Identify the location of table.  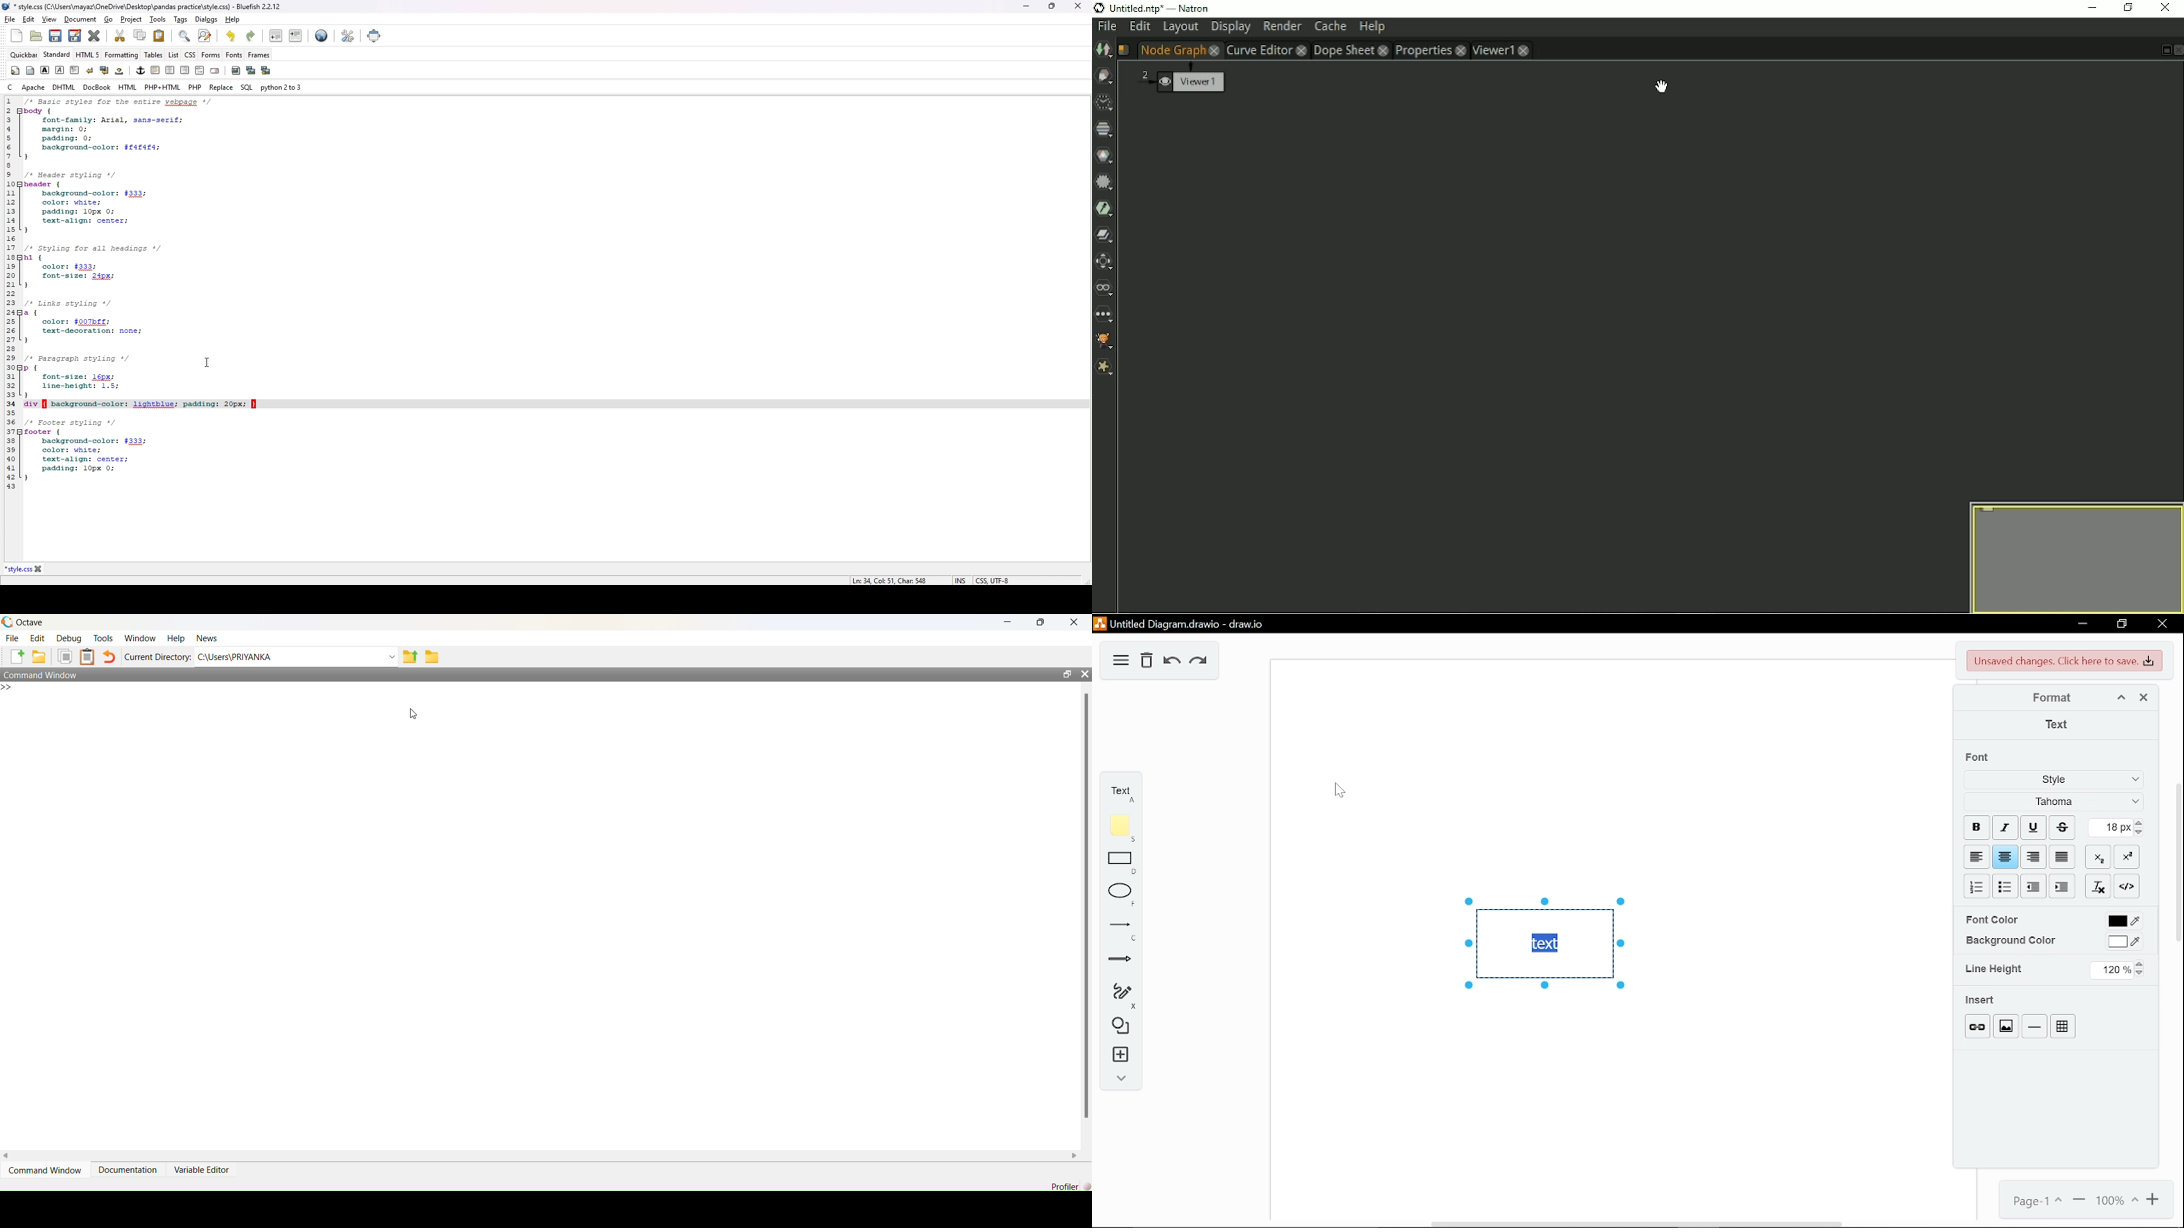
(2063, 1026).